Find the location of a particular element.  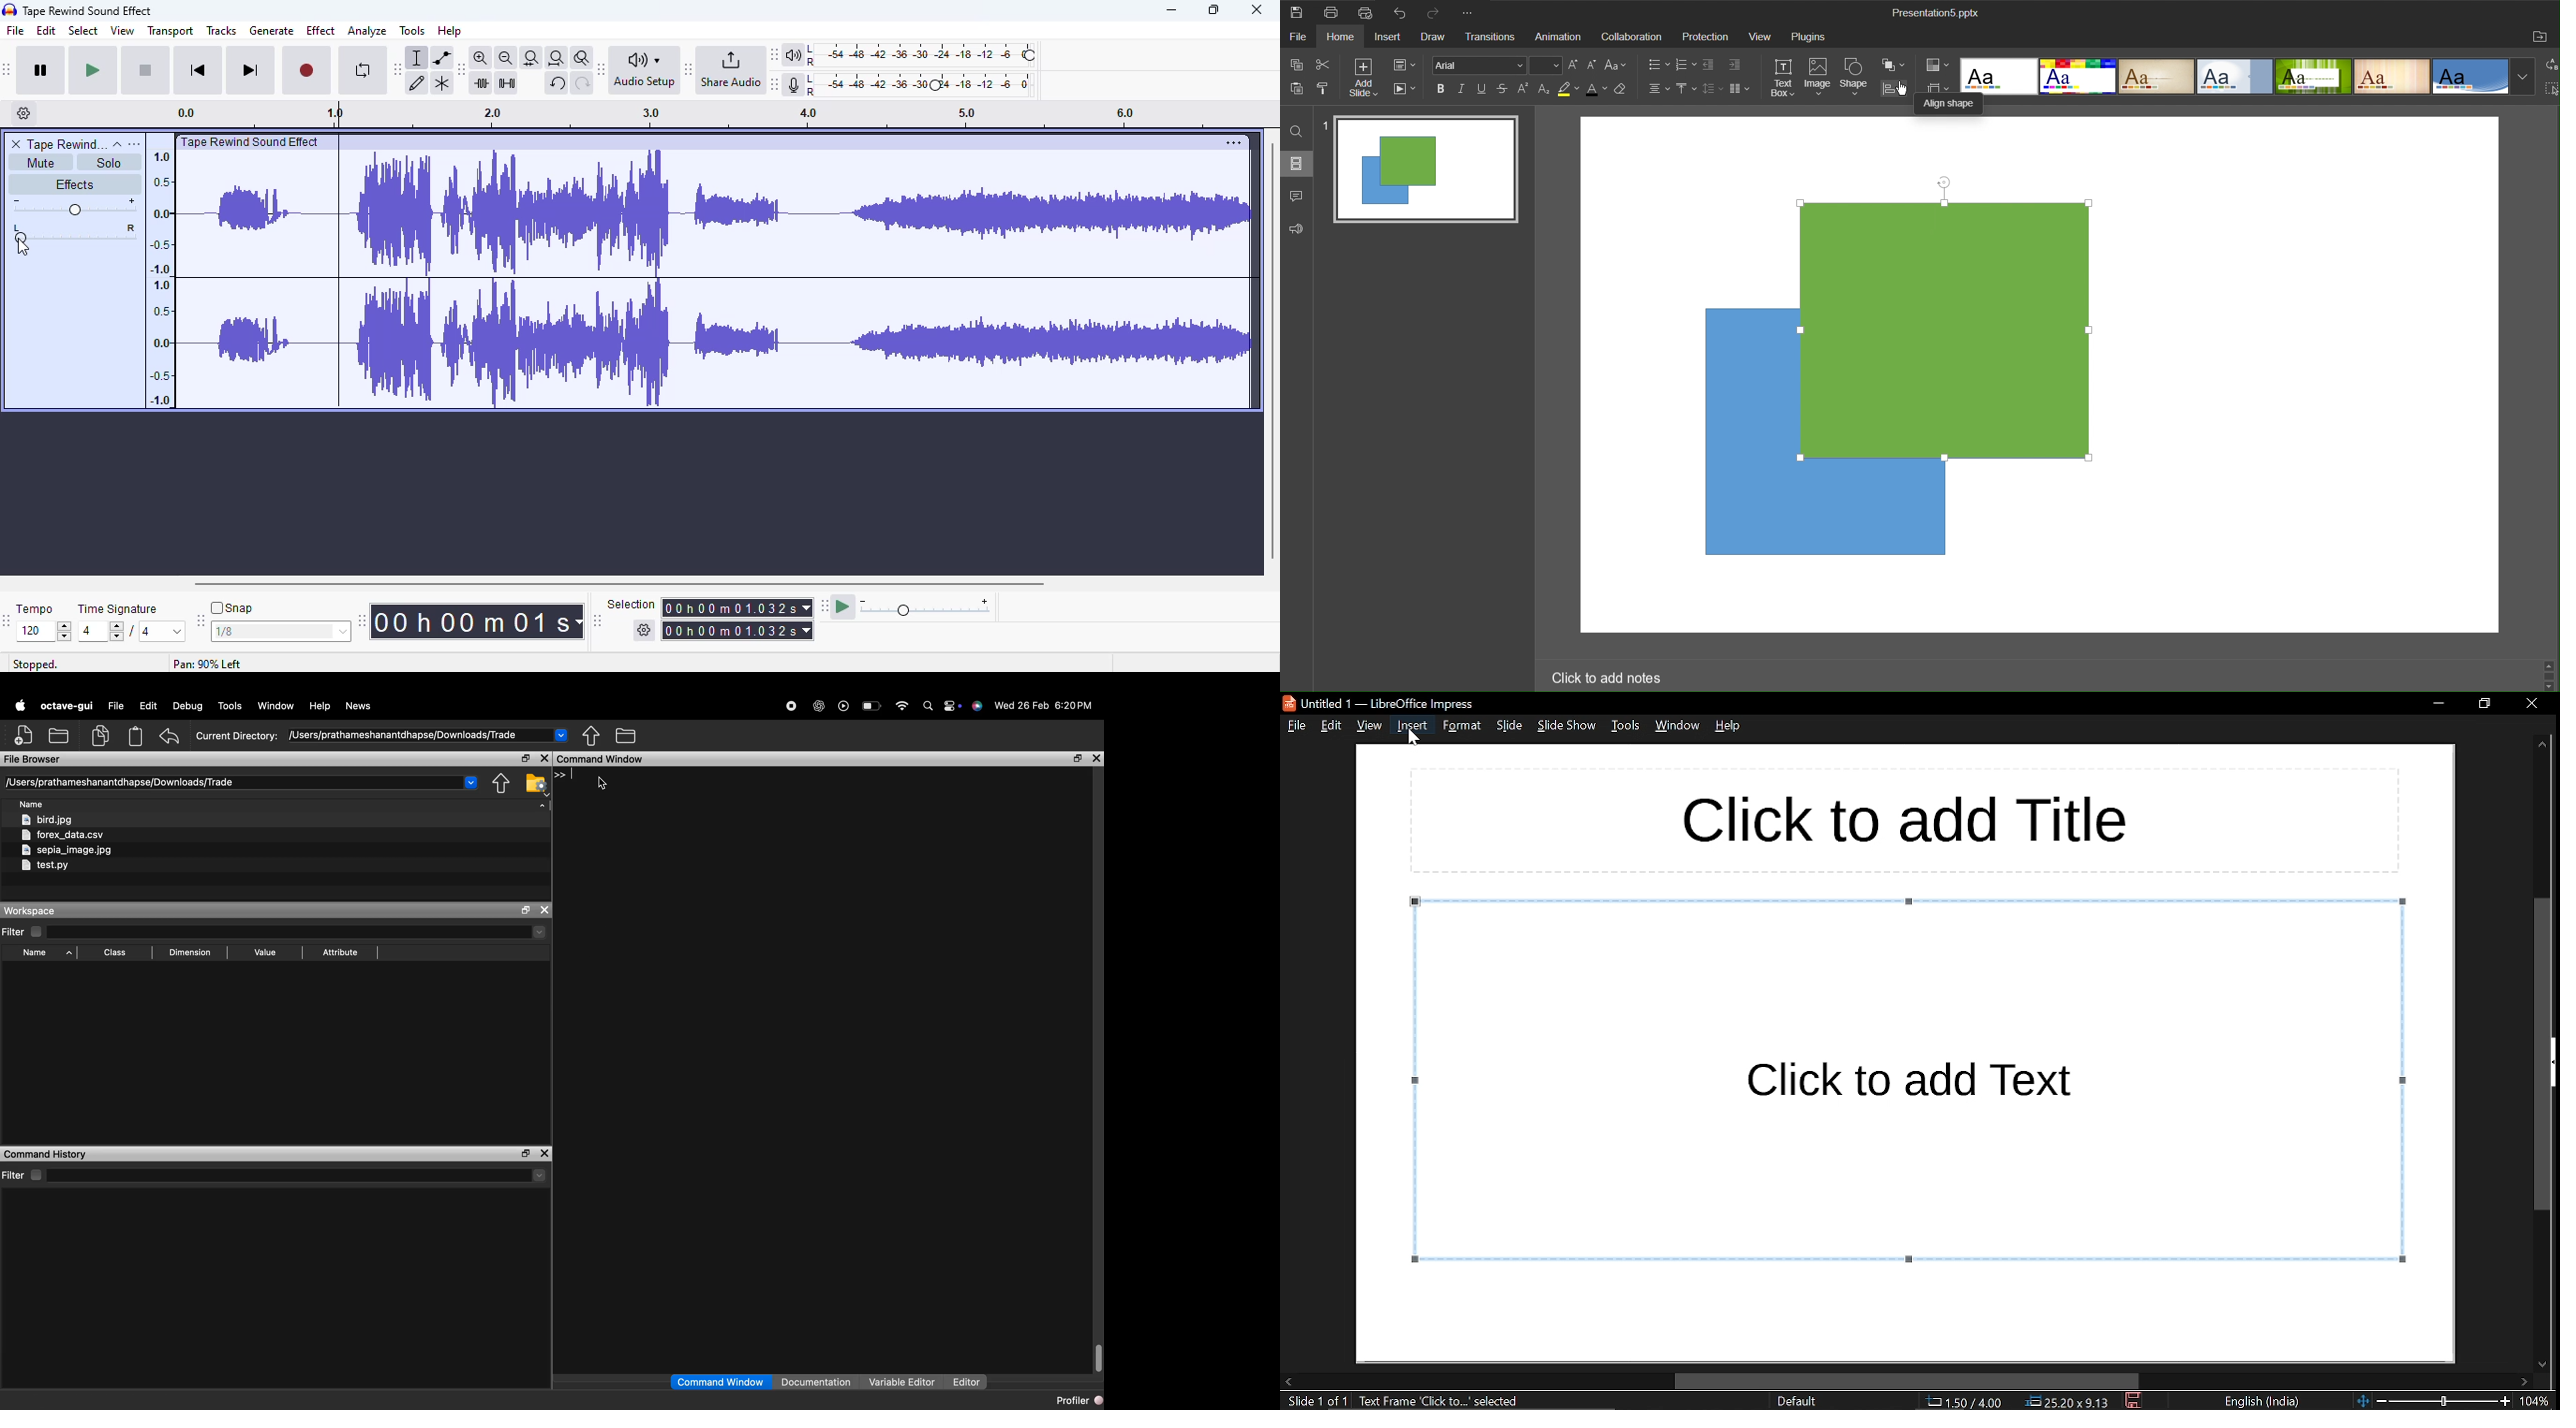

text frame "Click to.." selected is located at coordinates (1442, 1402).